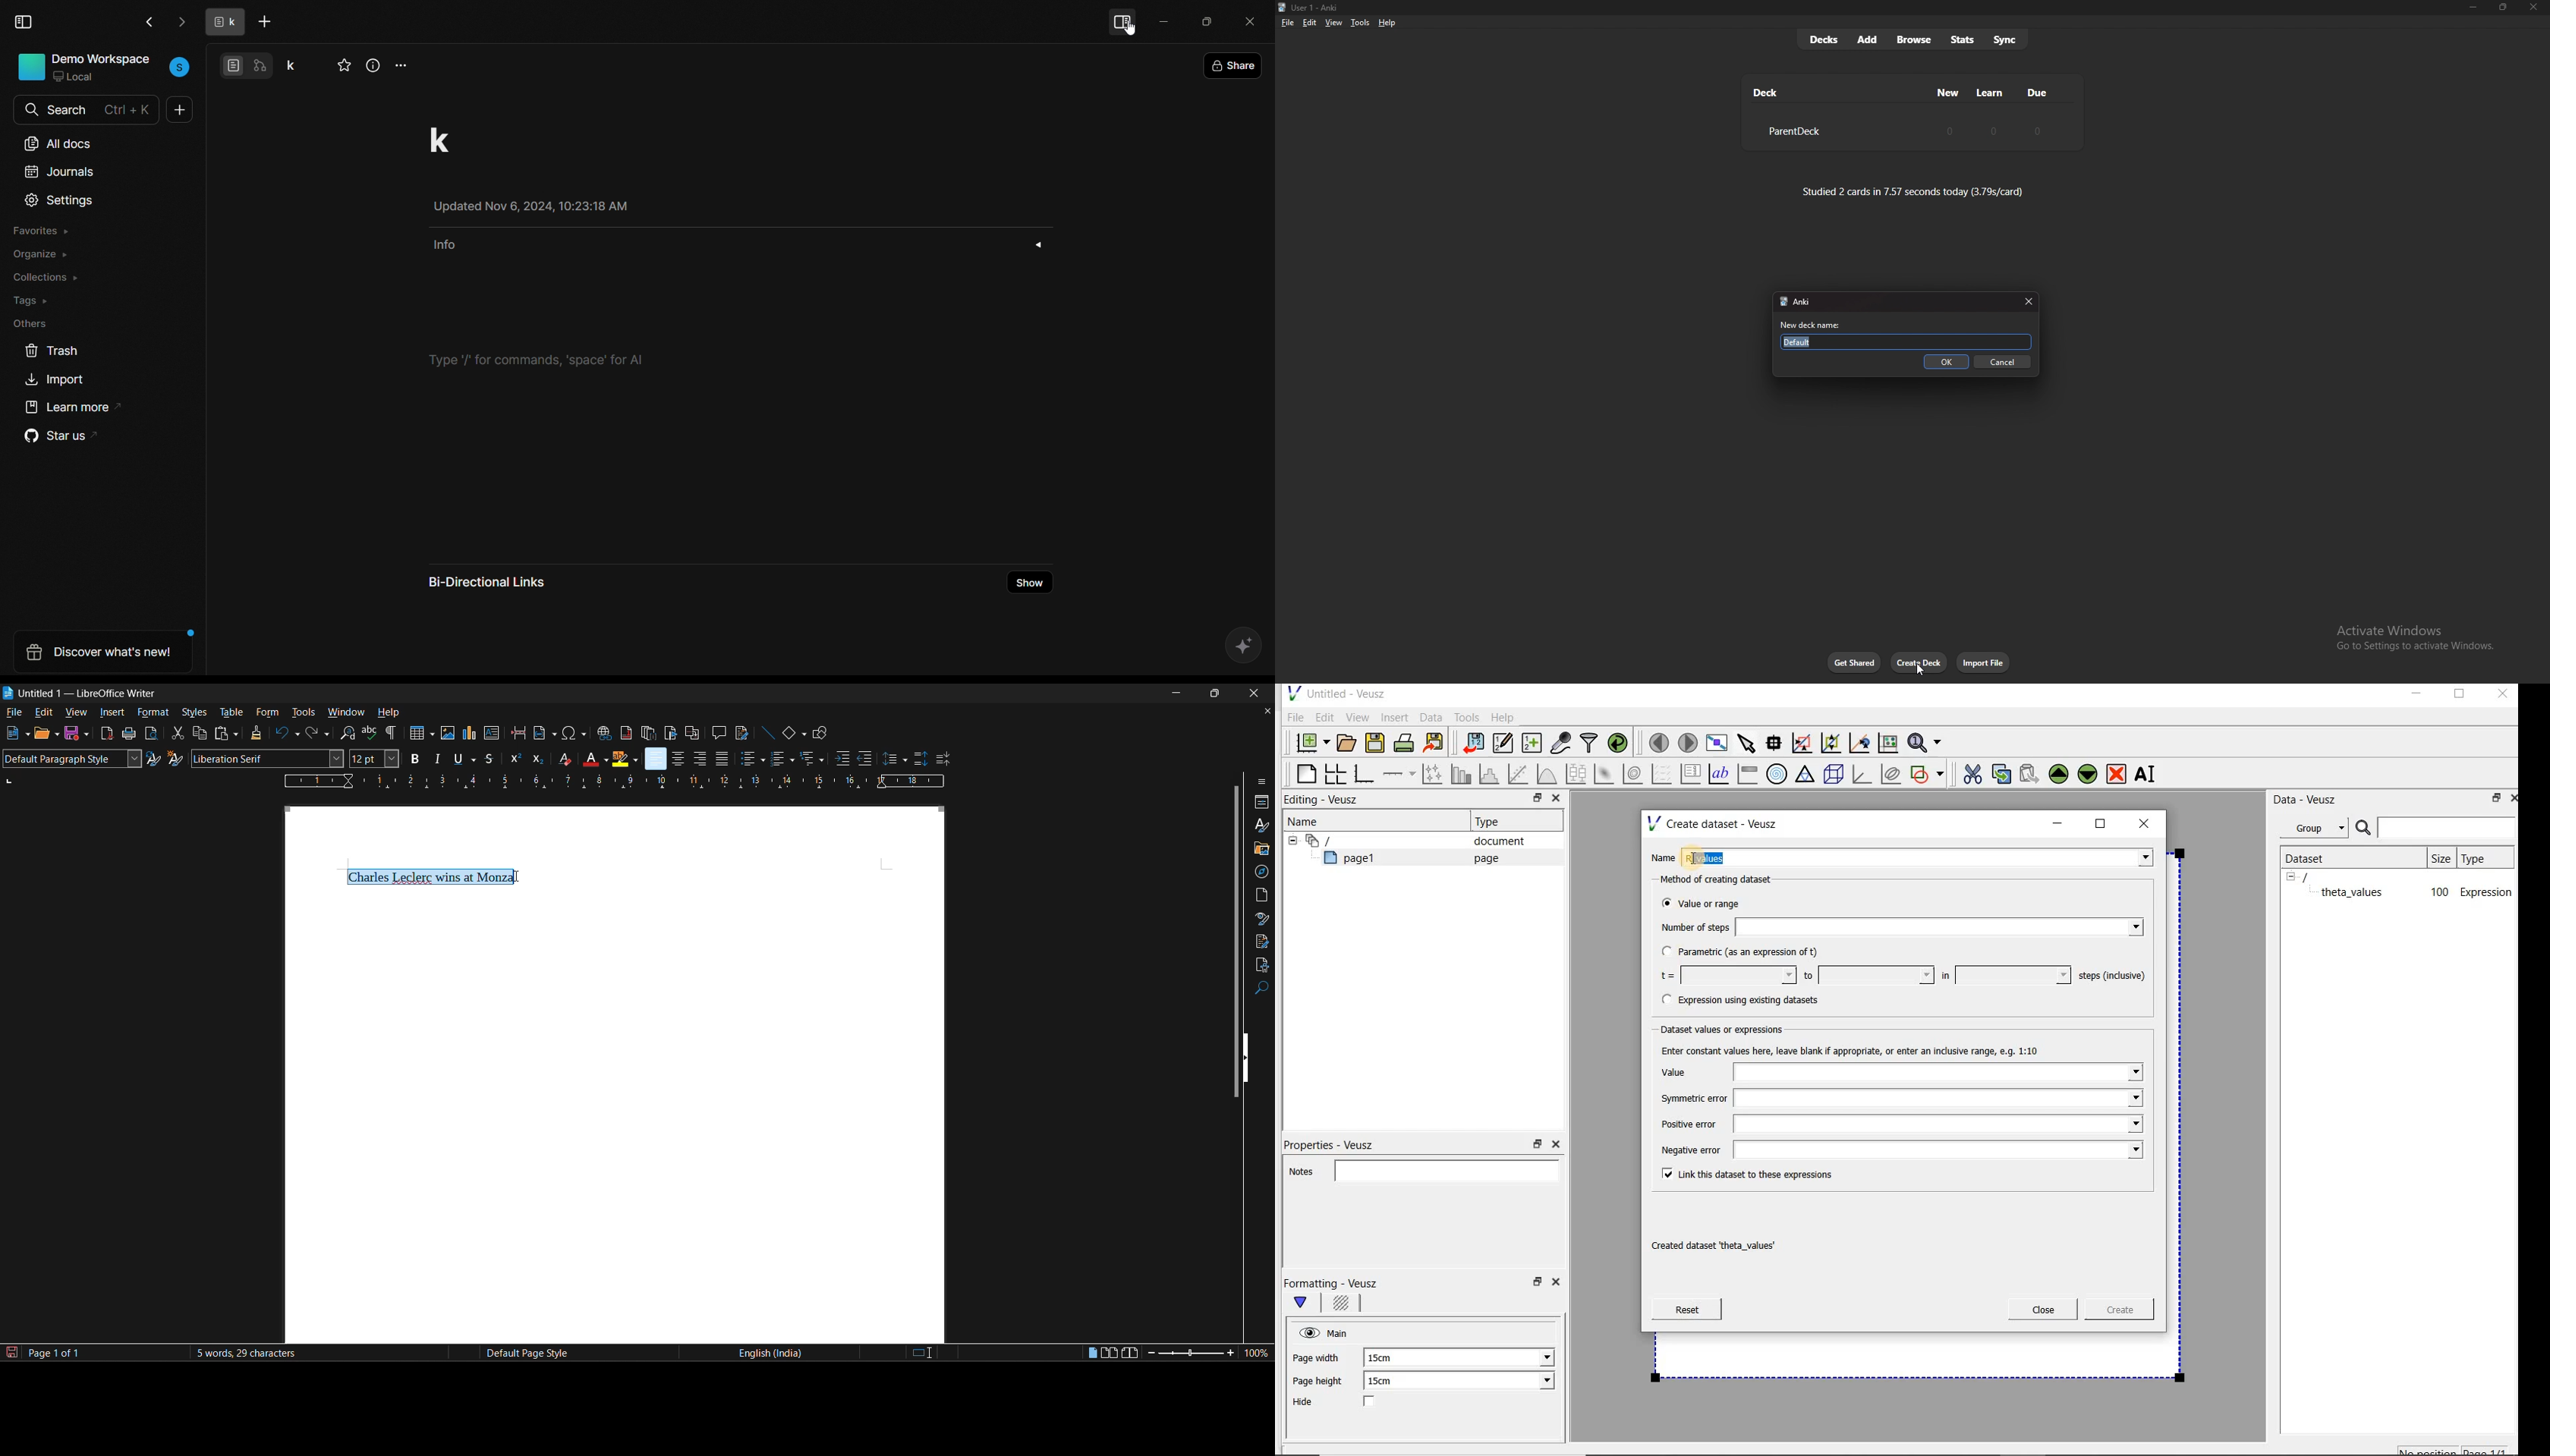 The height and width of the screenshot is (1456, 2576). I want to click on cut the selected widget, so click(1970, 772).